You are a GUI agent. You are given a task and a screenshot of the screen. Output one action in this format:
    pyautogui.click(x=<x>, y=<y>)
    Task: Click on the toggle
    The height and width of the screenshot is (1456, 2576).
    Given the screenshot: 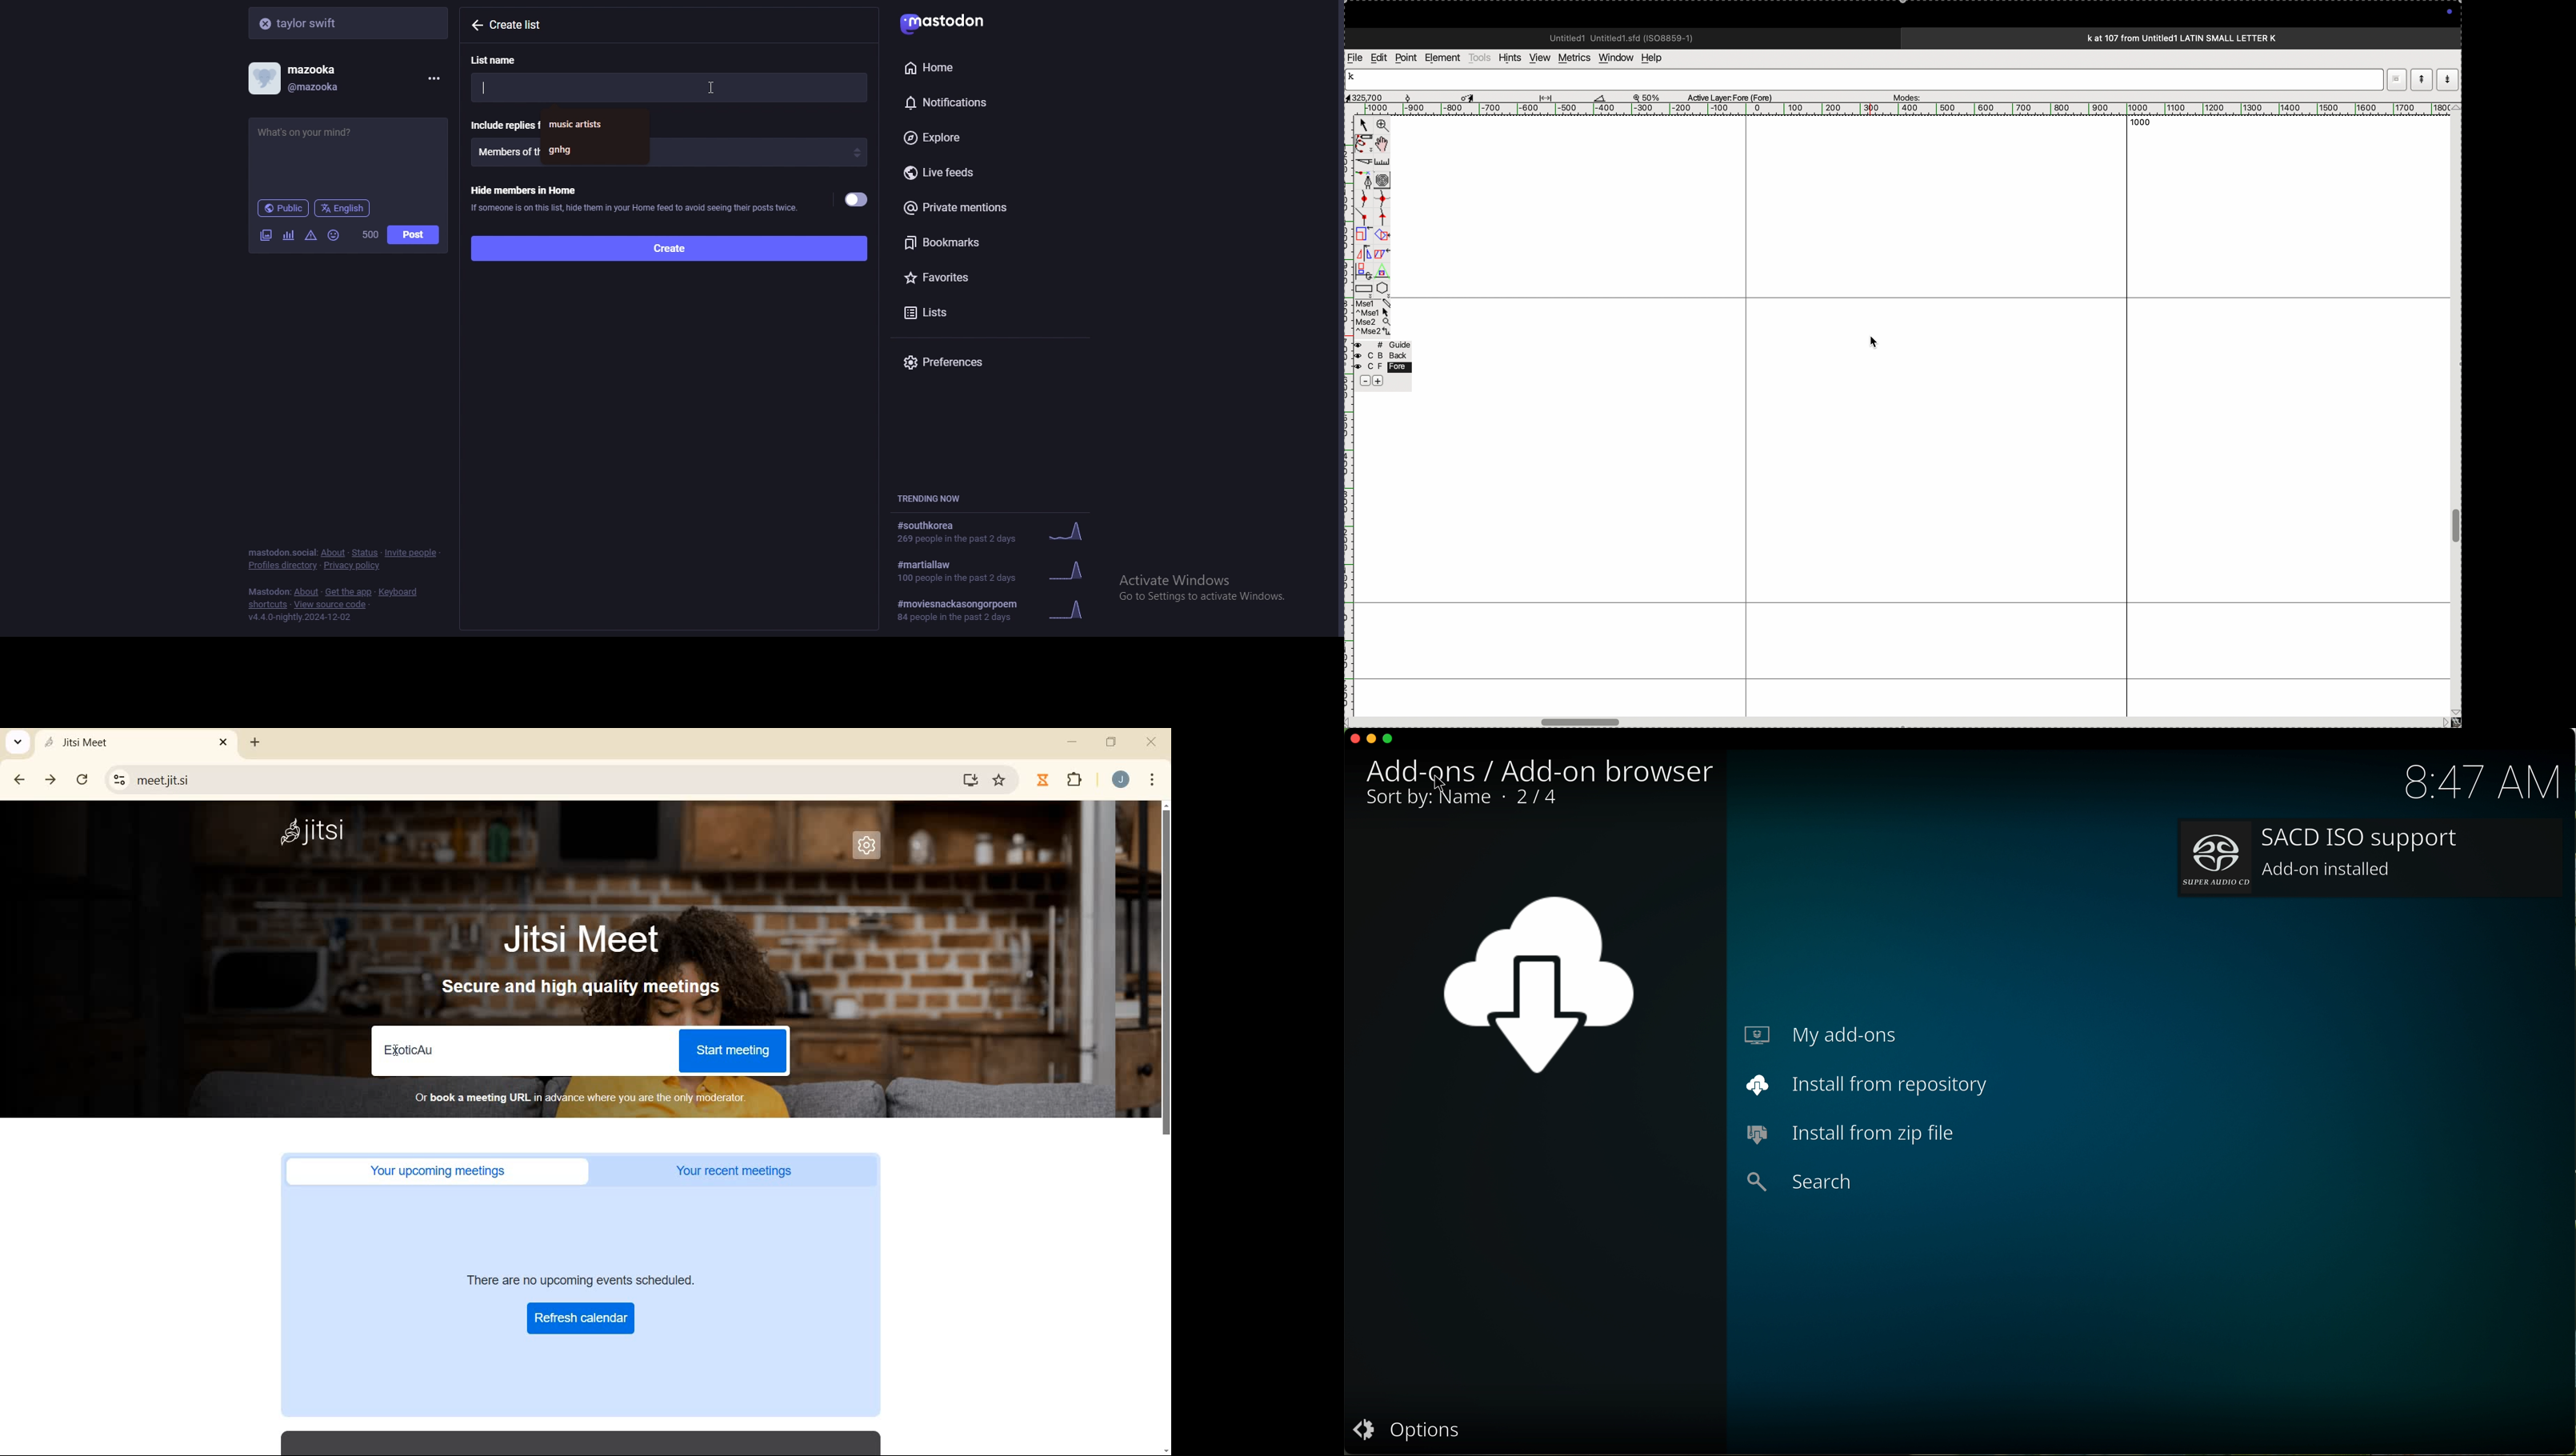 What is the action you would take?
    pyautogui.click(x=2455, y=526)
    